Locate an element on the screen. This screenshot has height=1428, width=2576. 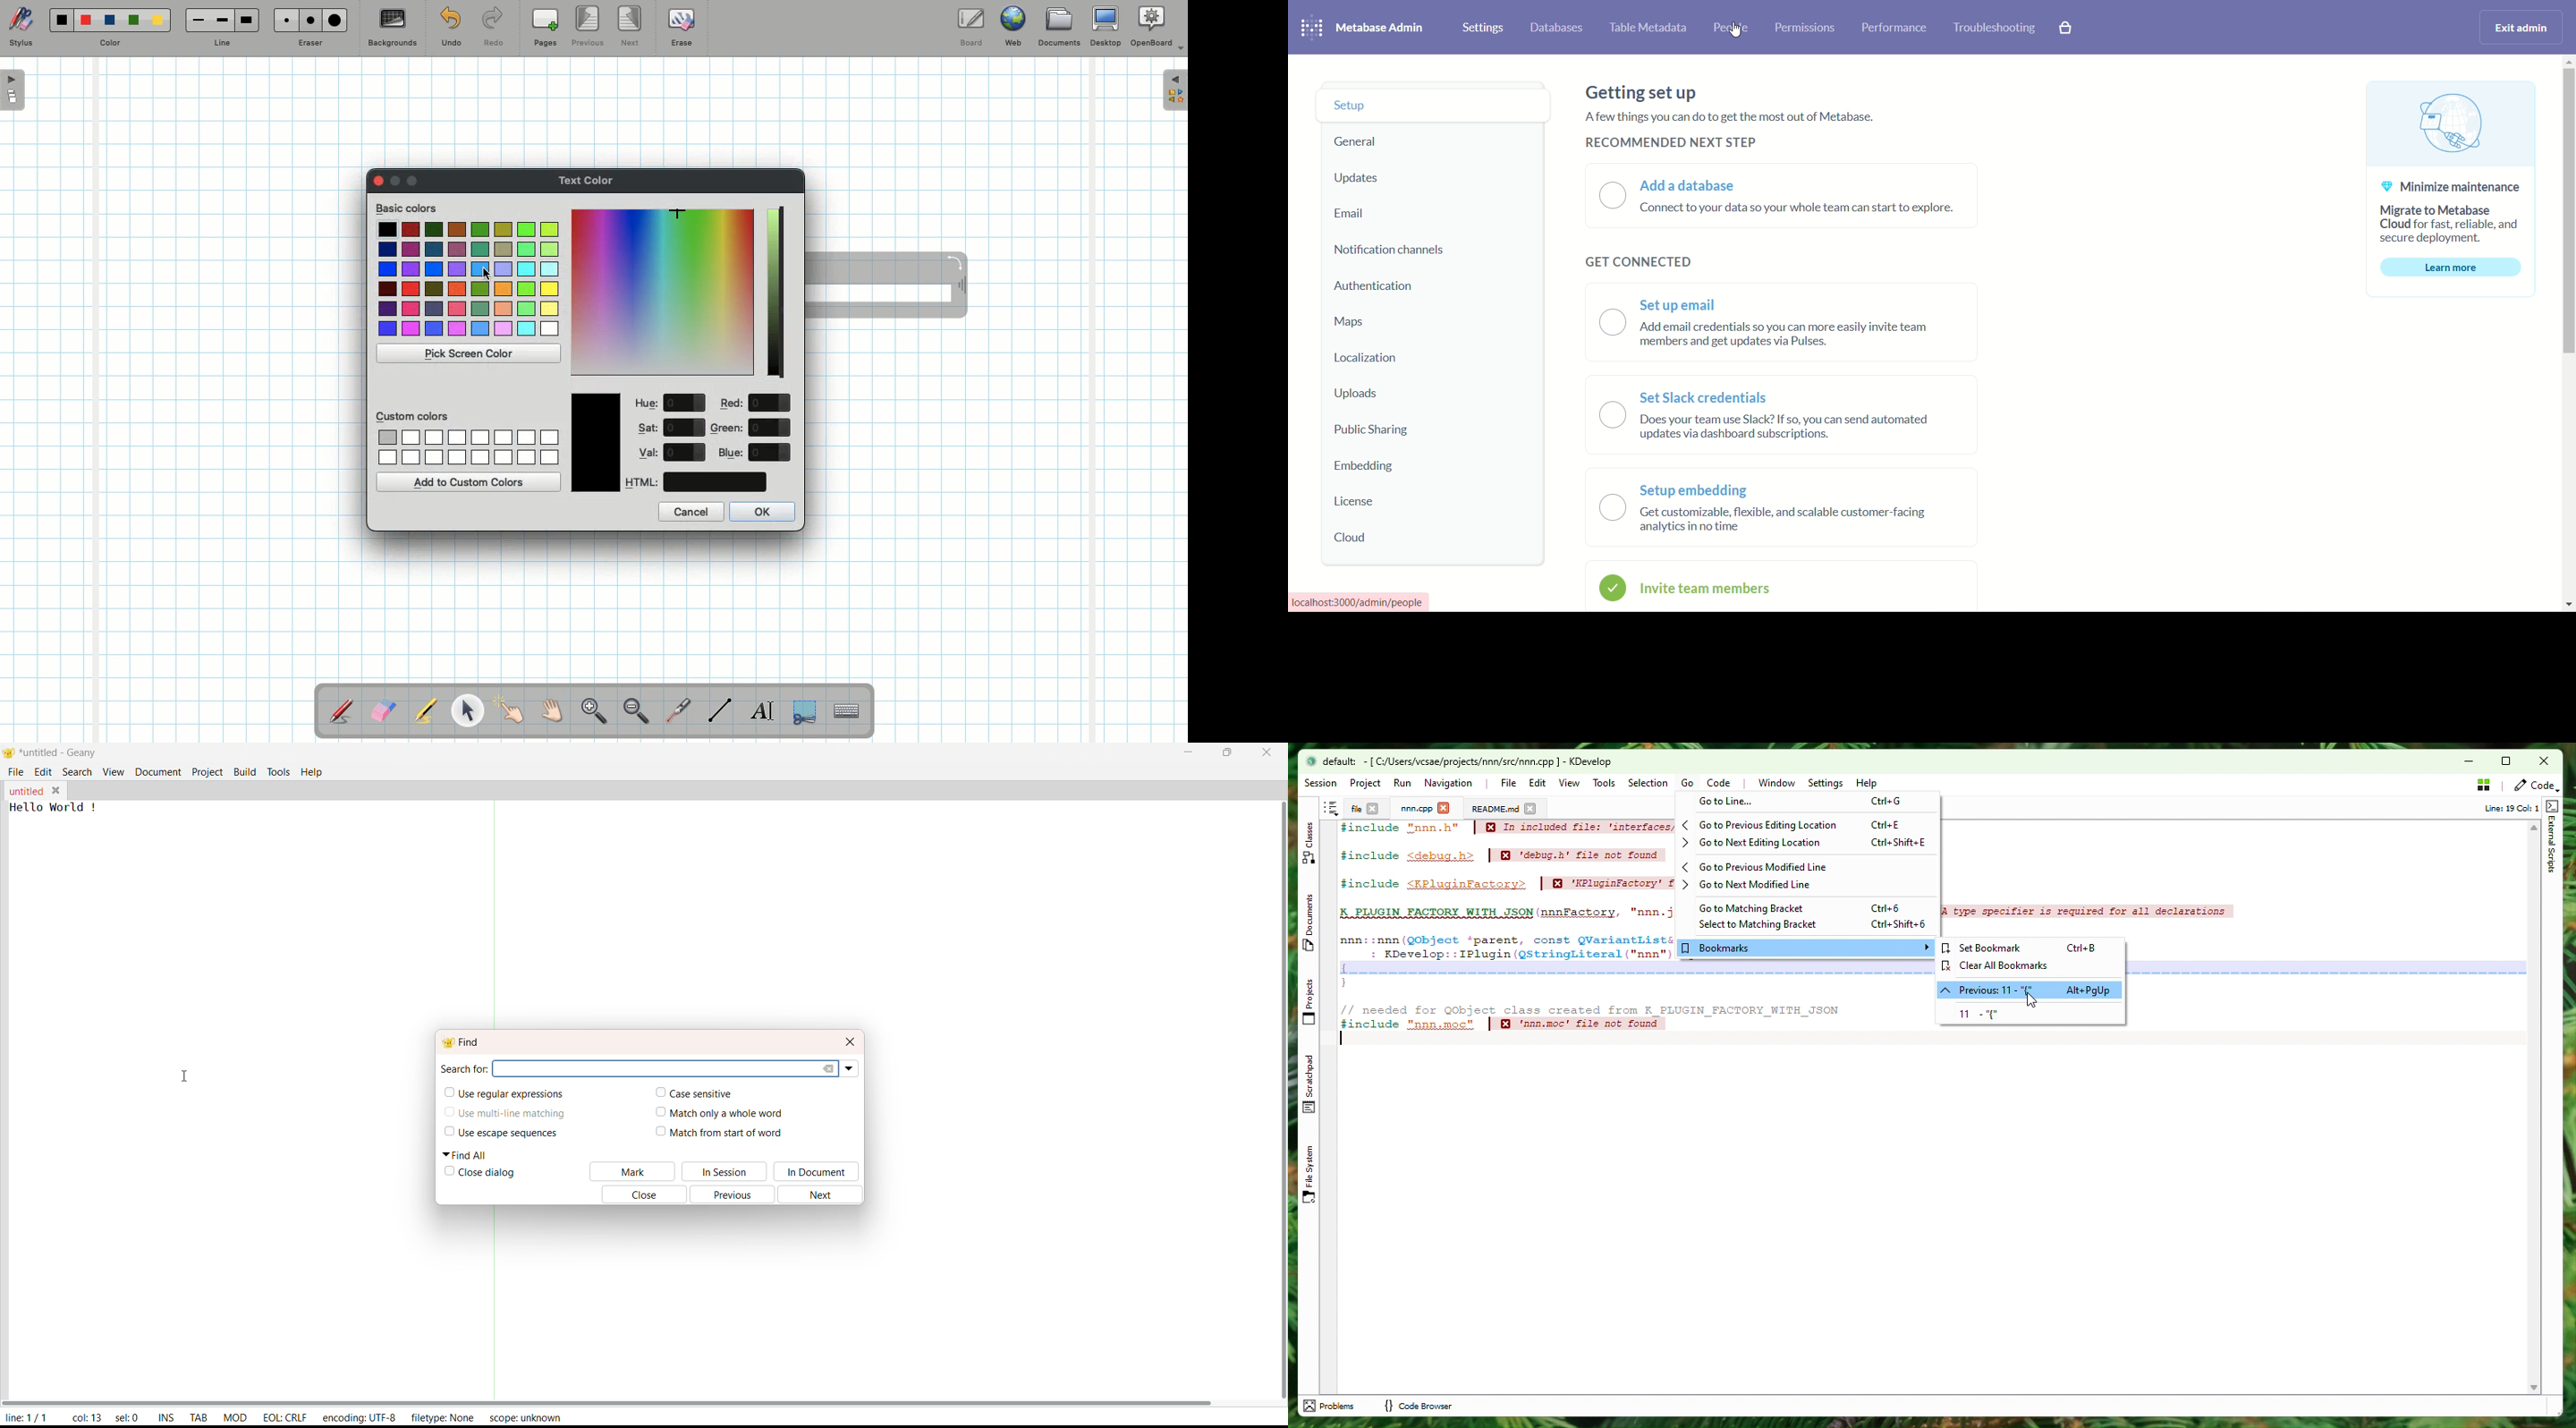
license is located at coordinates (1356, 502).